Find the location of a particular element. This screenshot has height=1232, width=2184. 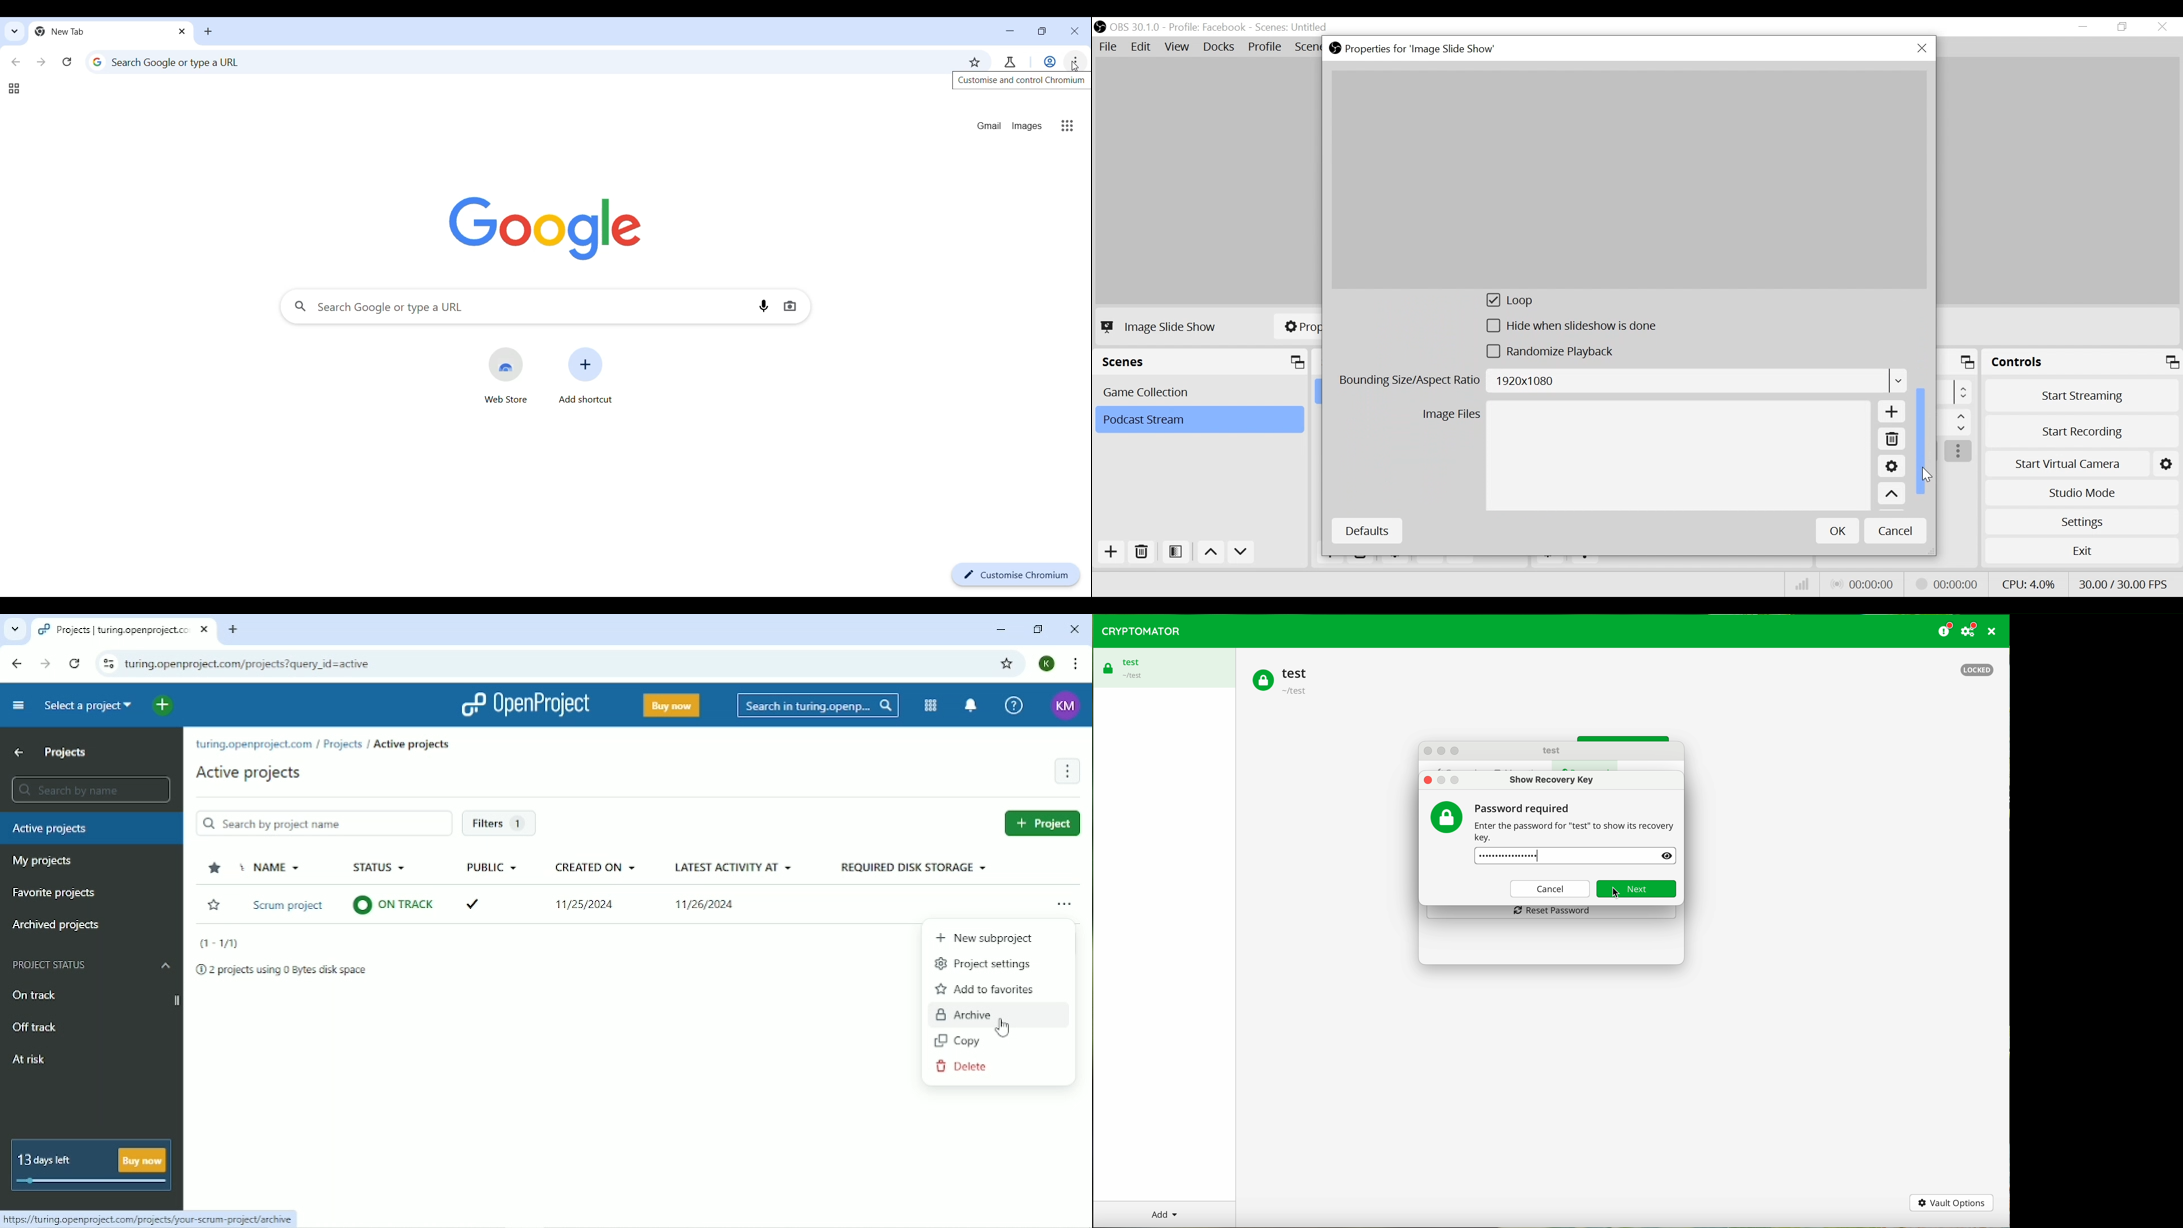

Scene is located at coordinates (1202, 391).